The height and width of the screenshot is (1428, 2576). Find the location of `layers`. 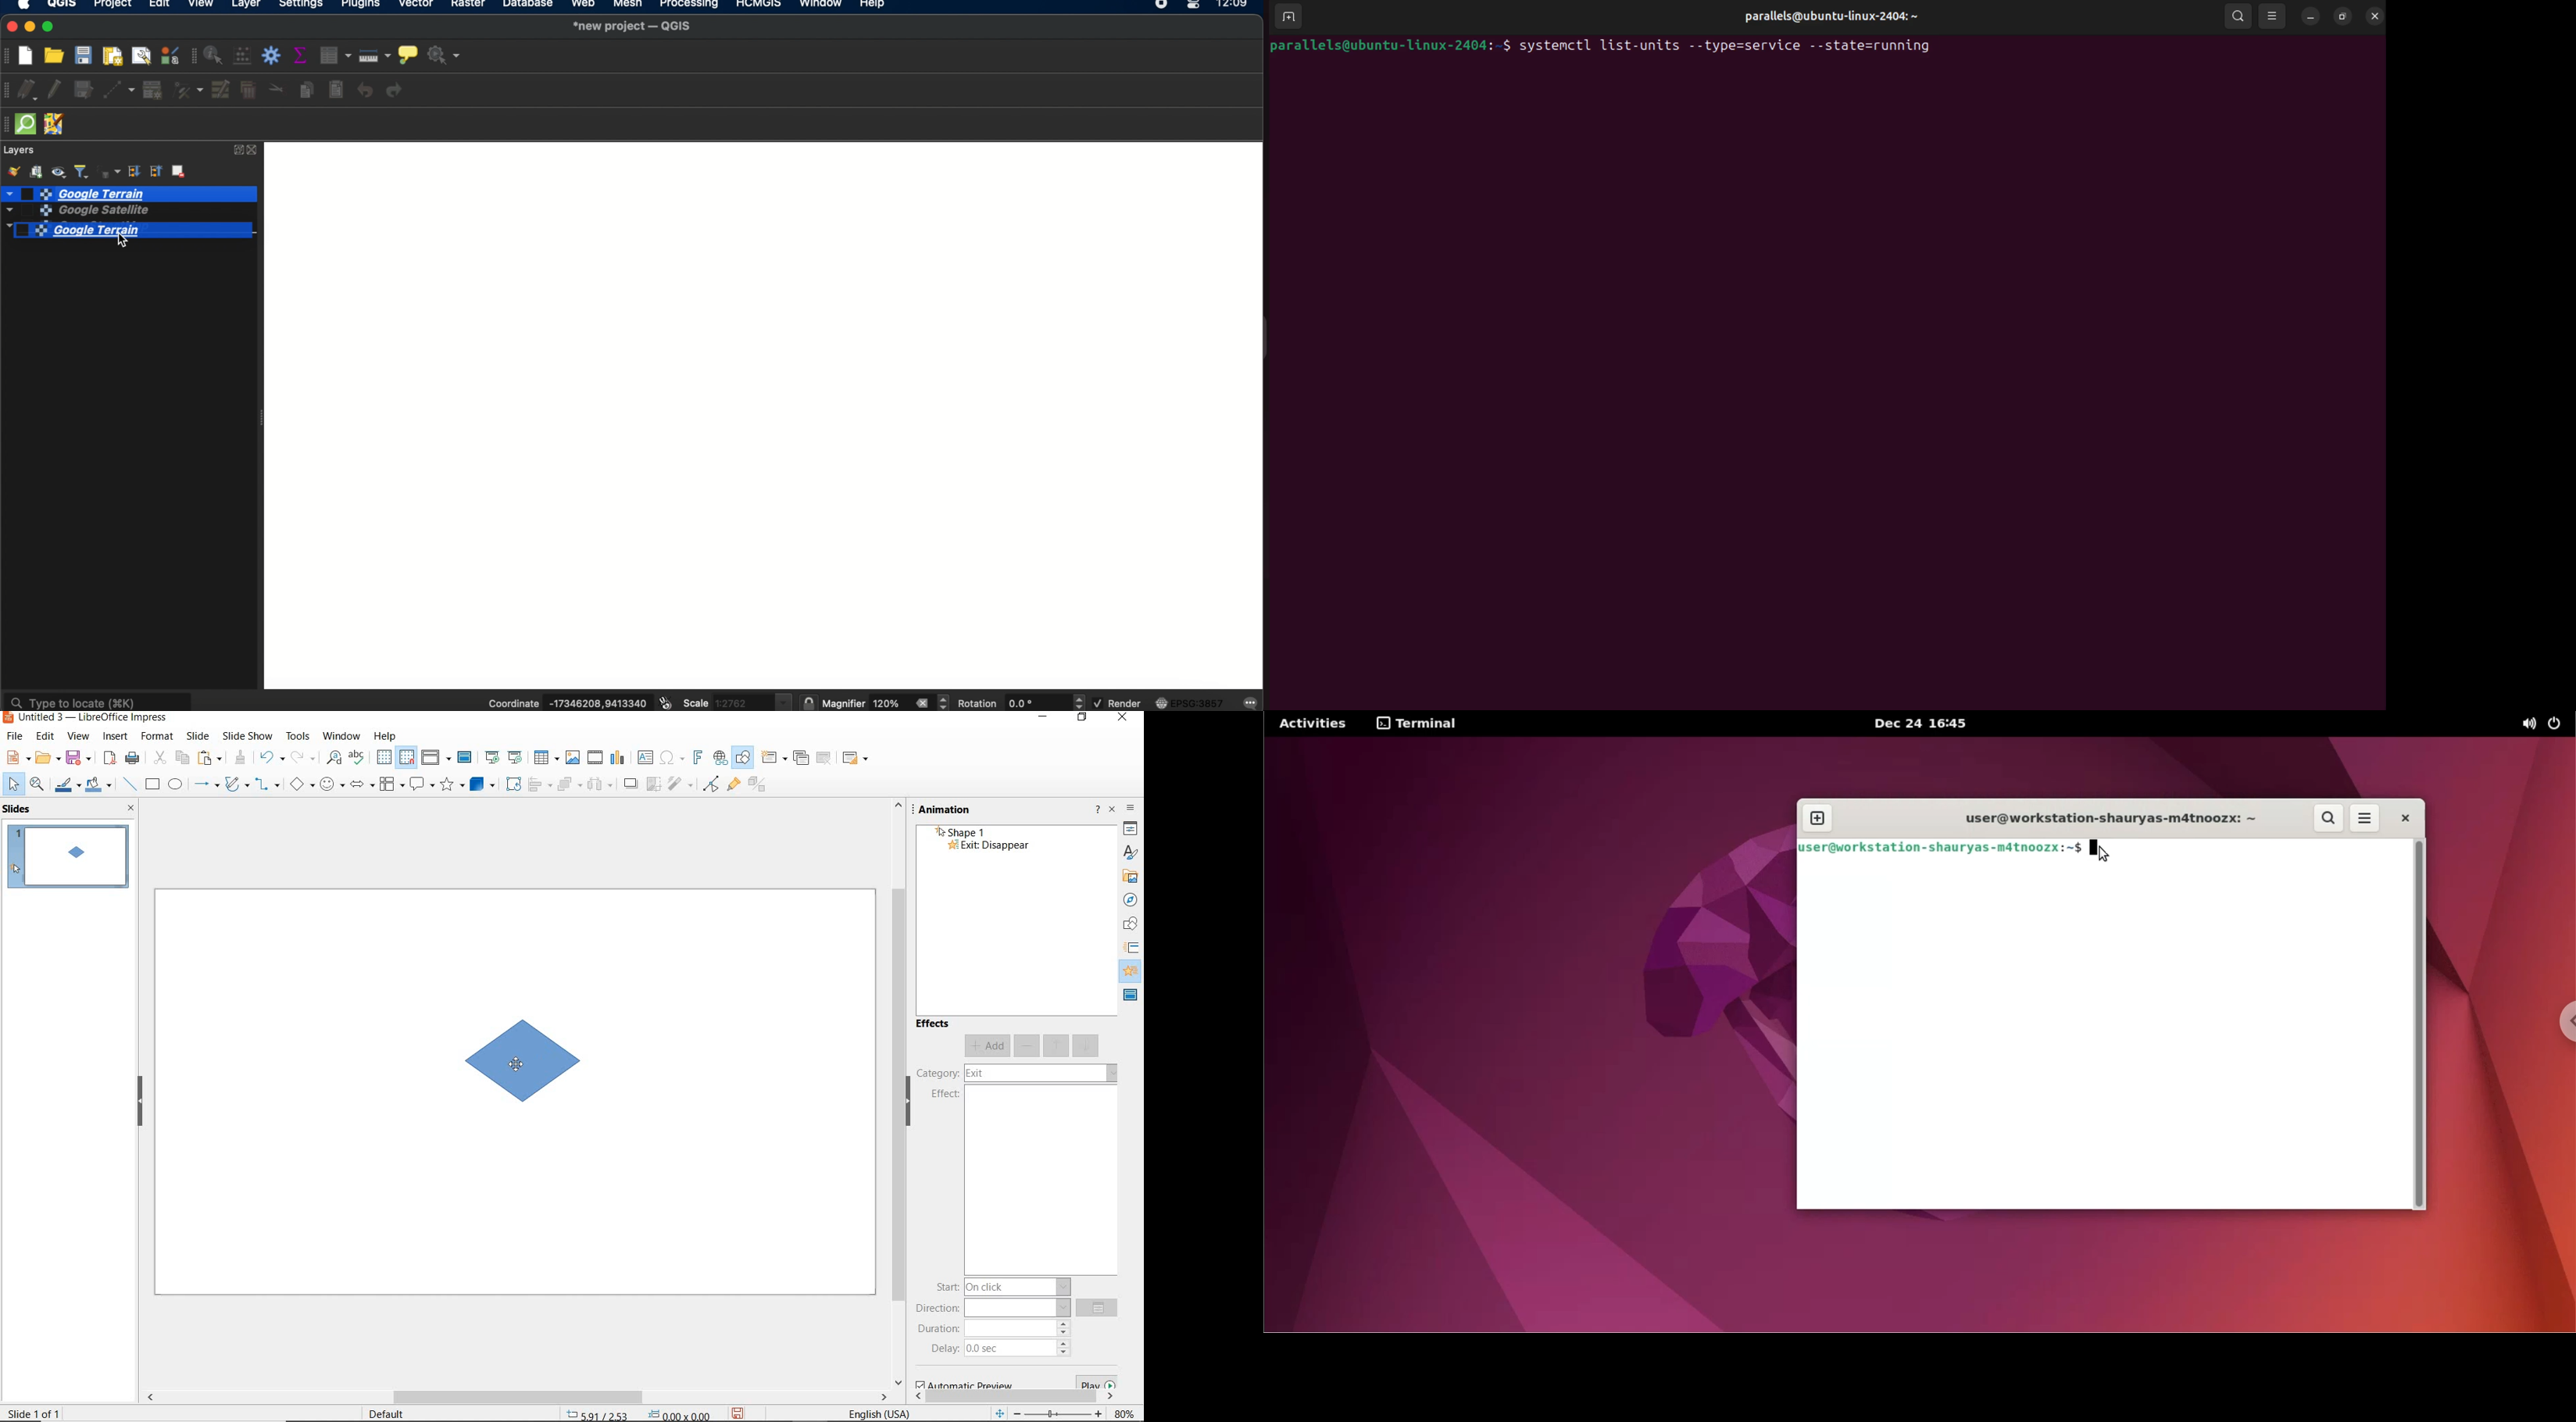

layers is located at coordinates (20, 150).